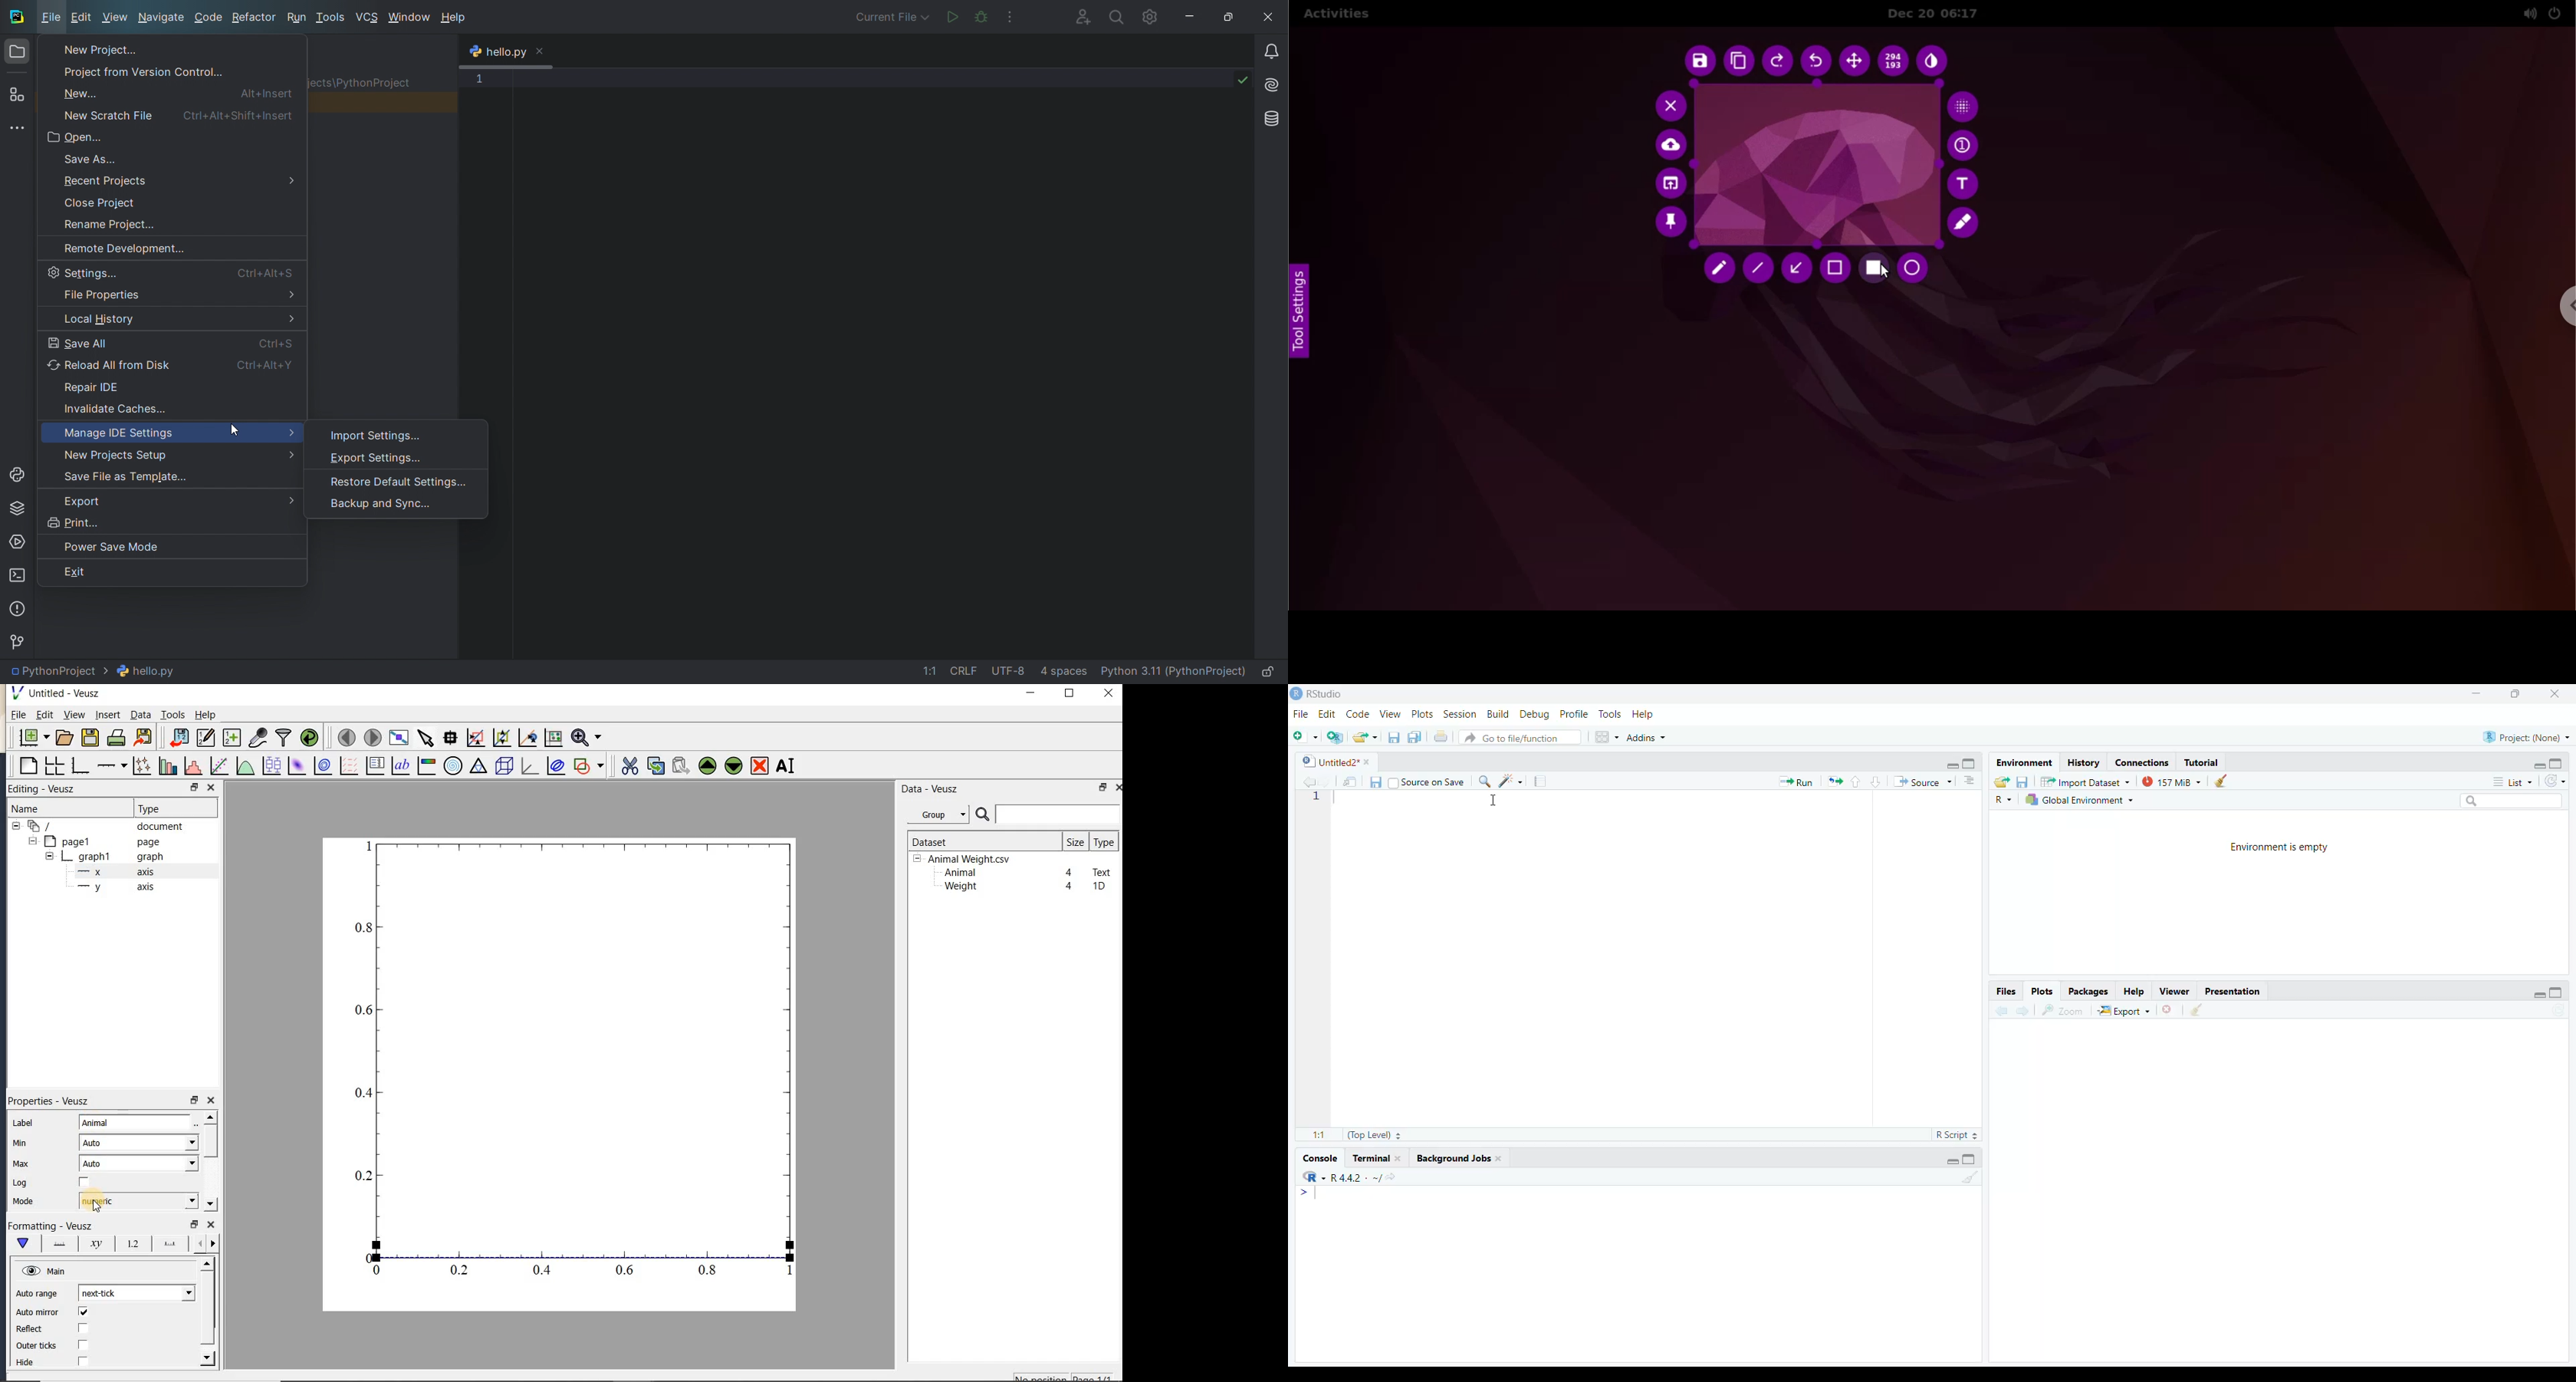  I want to click on maximize, so click(2557, 763).